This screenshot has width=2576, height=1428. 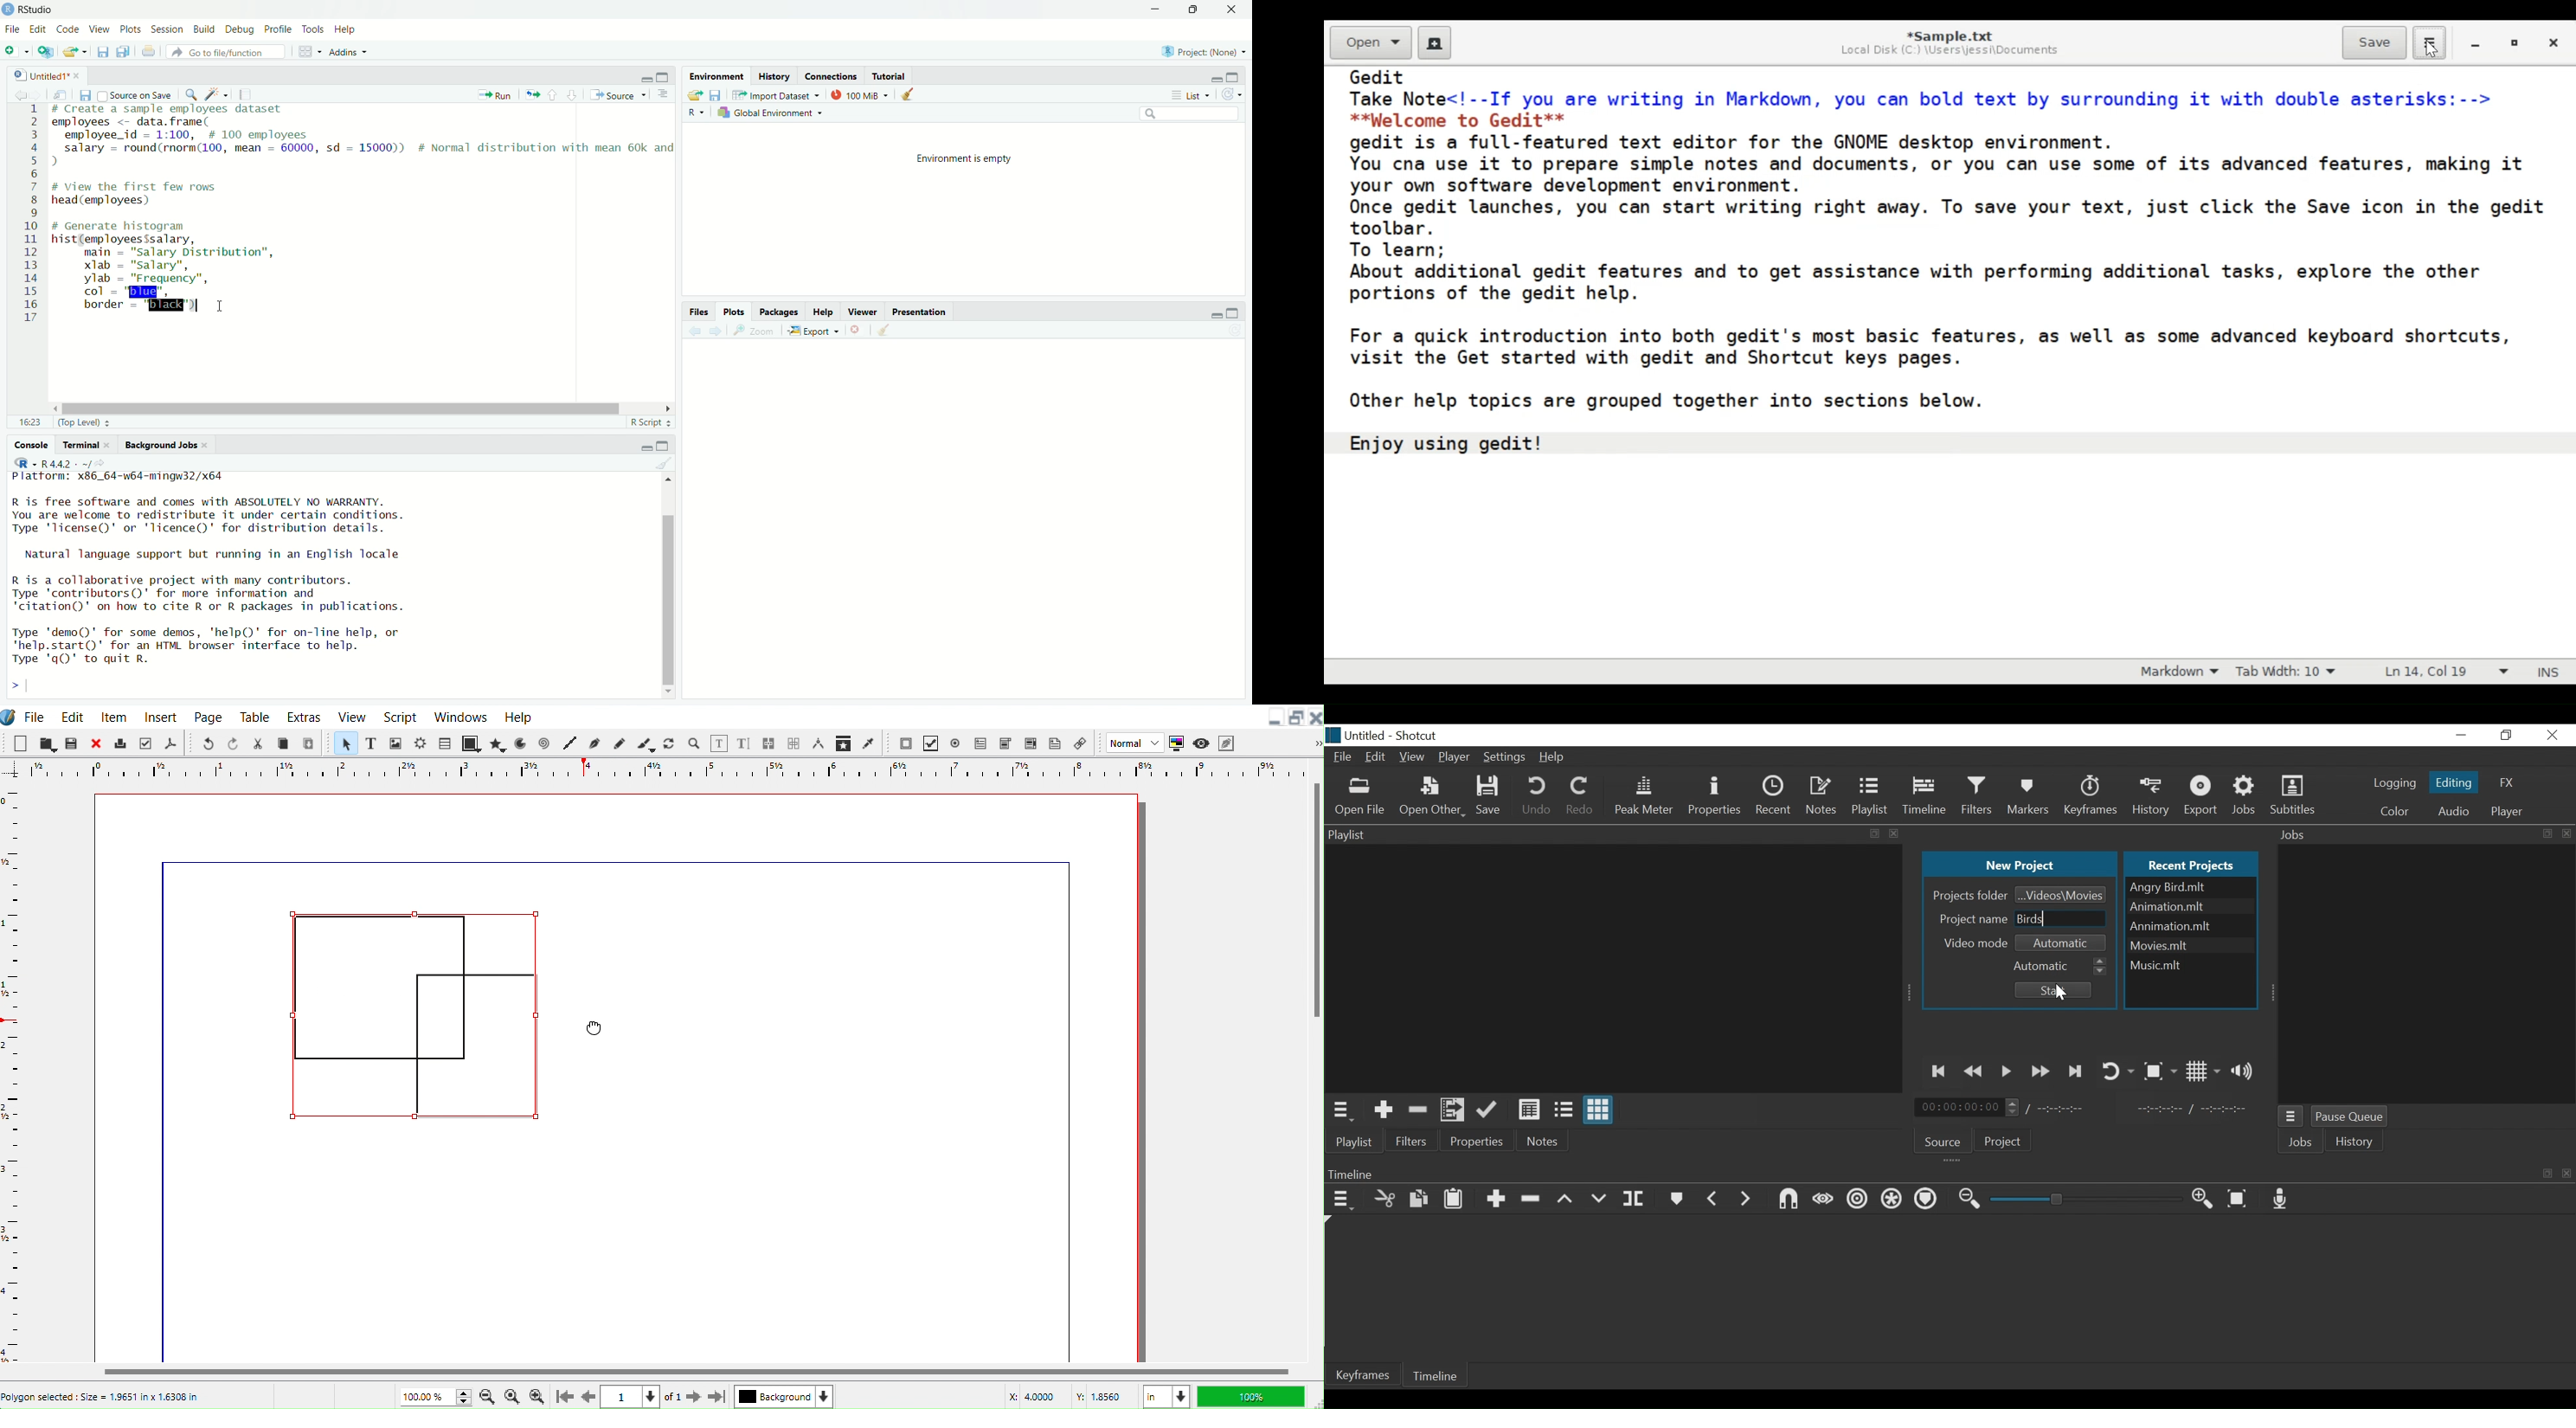 I want to click on up, so click(x=553, y=95).